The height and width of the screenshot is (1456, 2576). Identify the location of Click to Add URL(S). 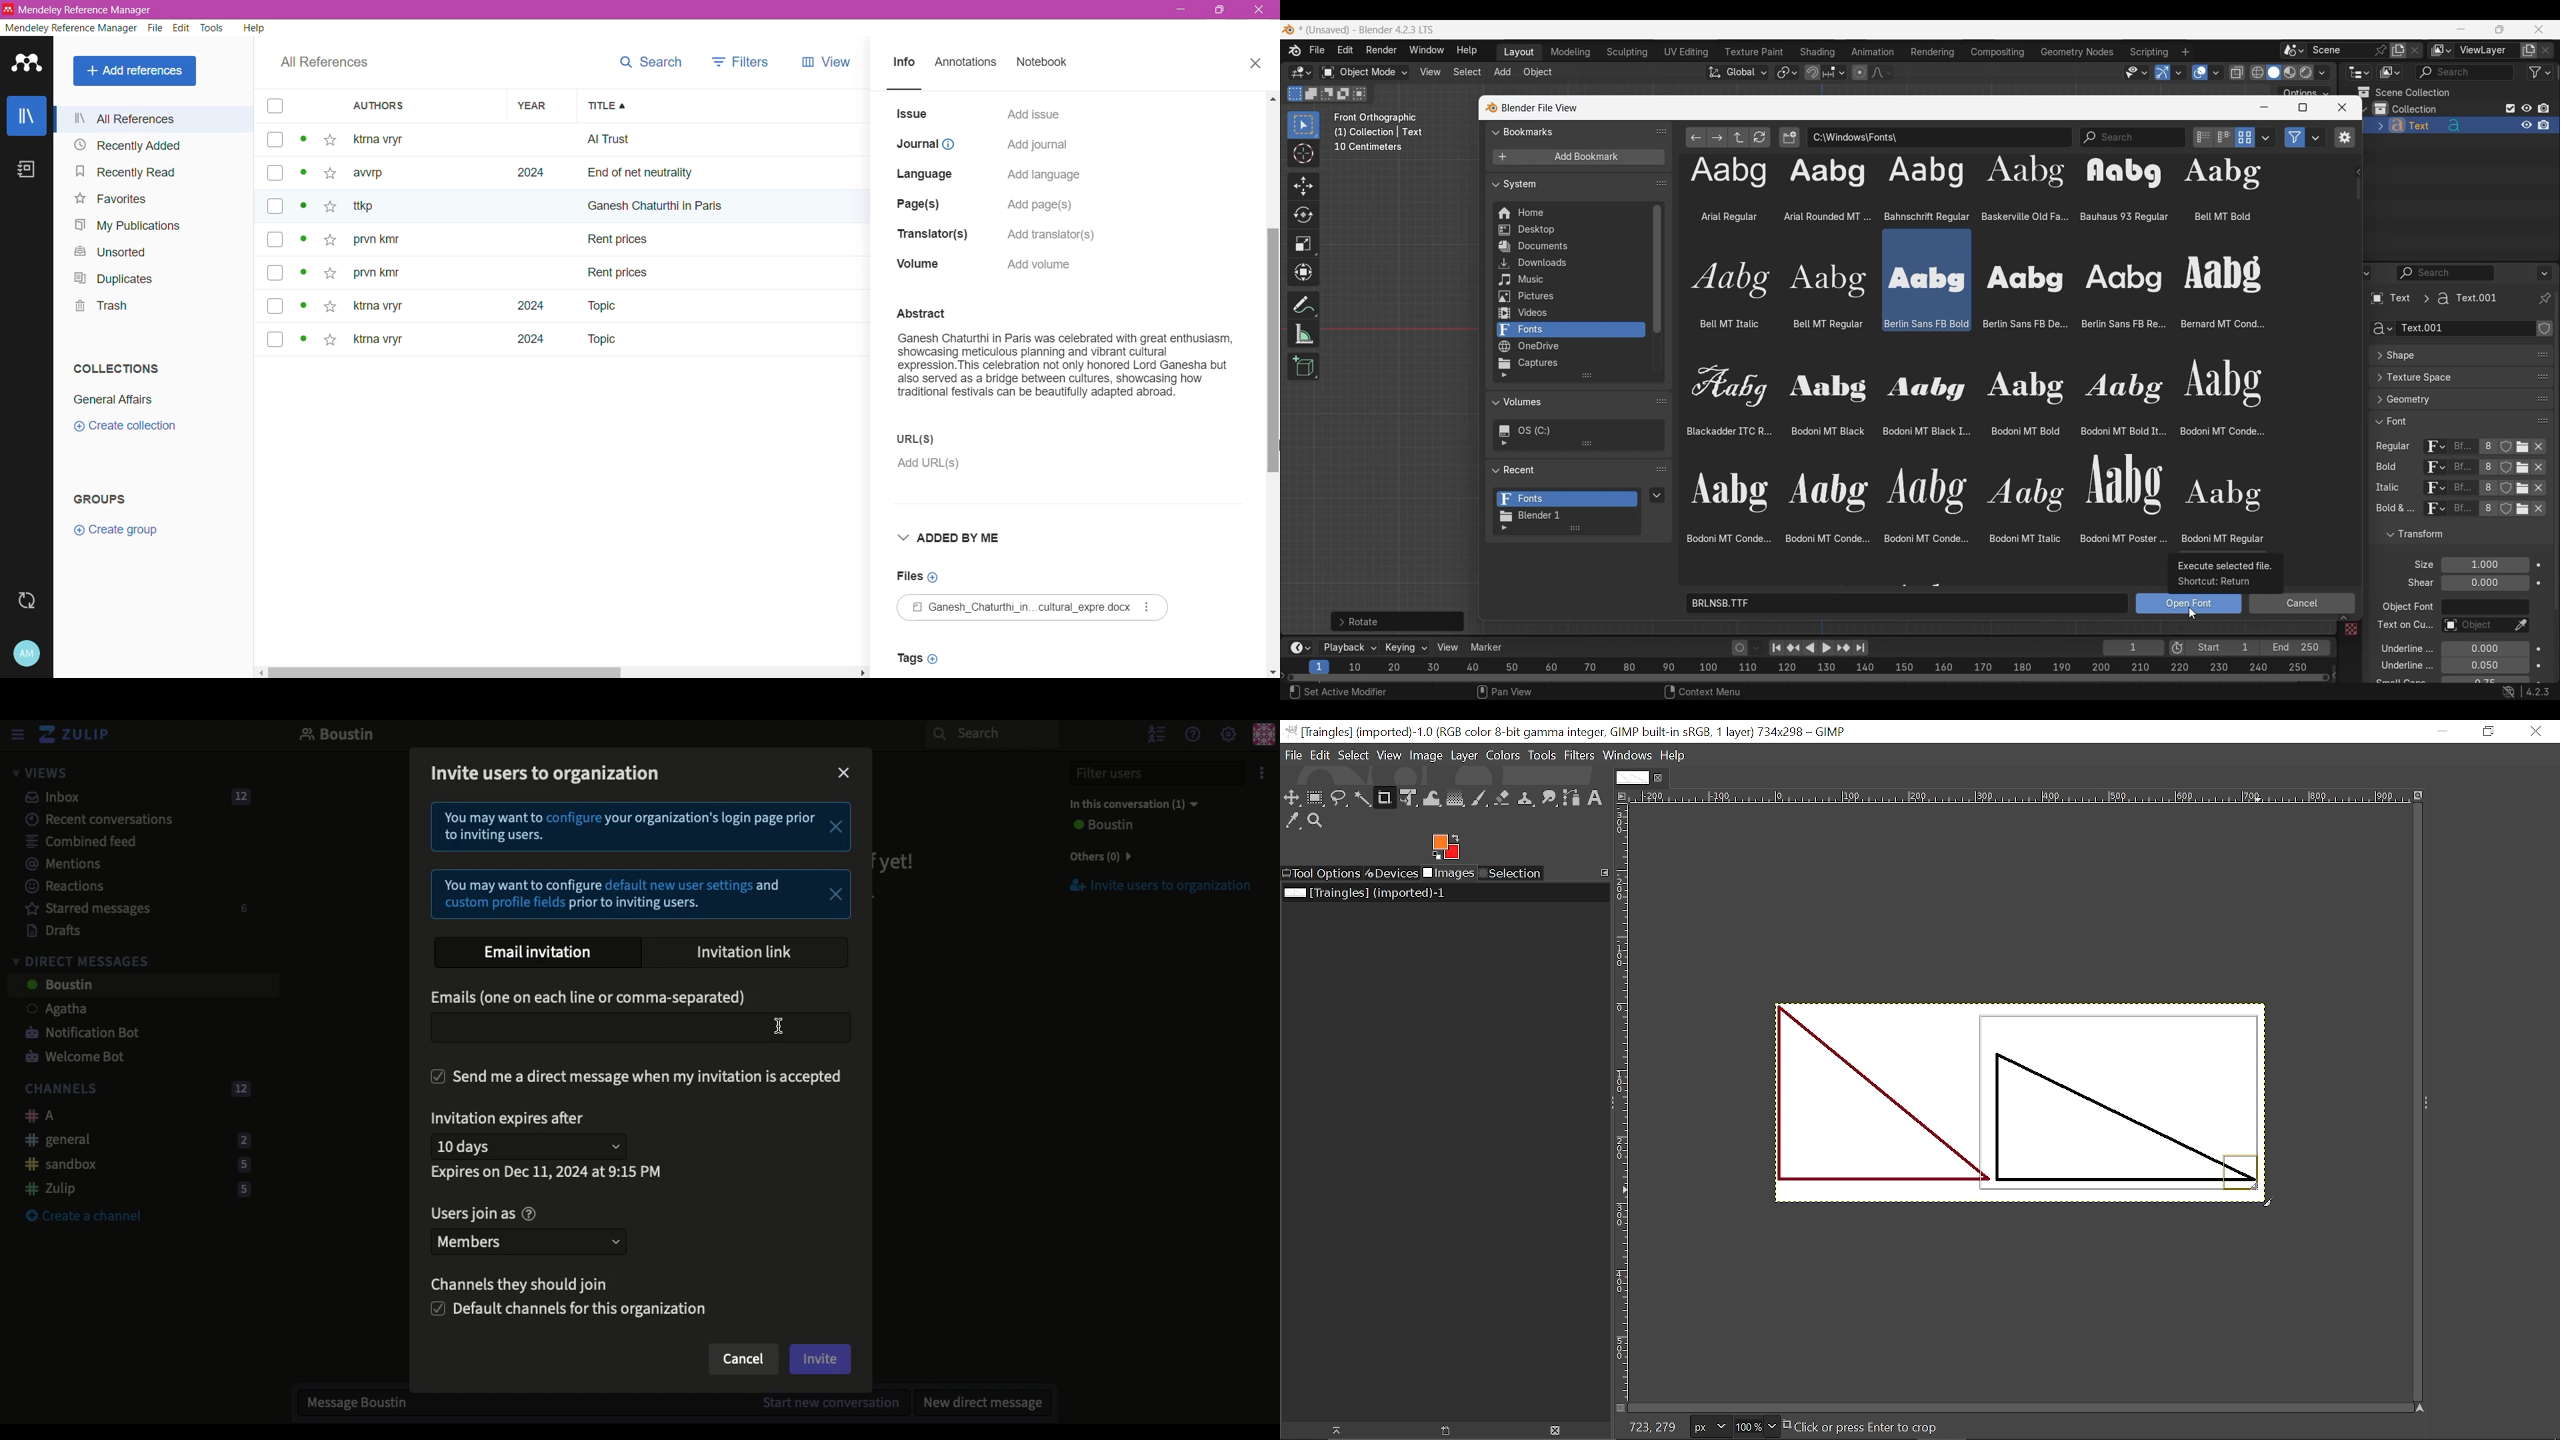
(933, 466).